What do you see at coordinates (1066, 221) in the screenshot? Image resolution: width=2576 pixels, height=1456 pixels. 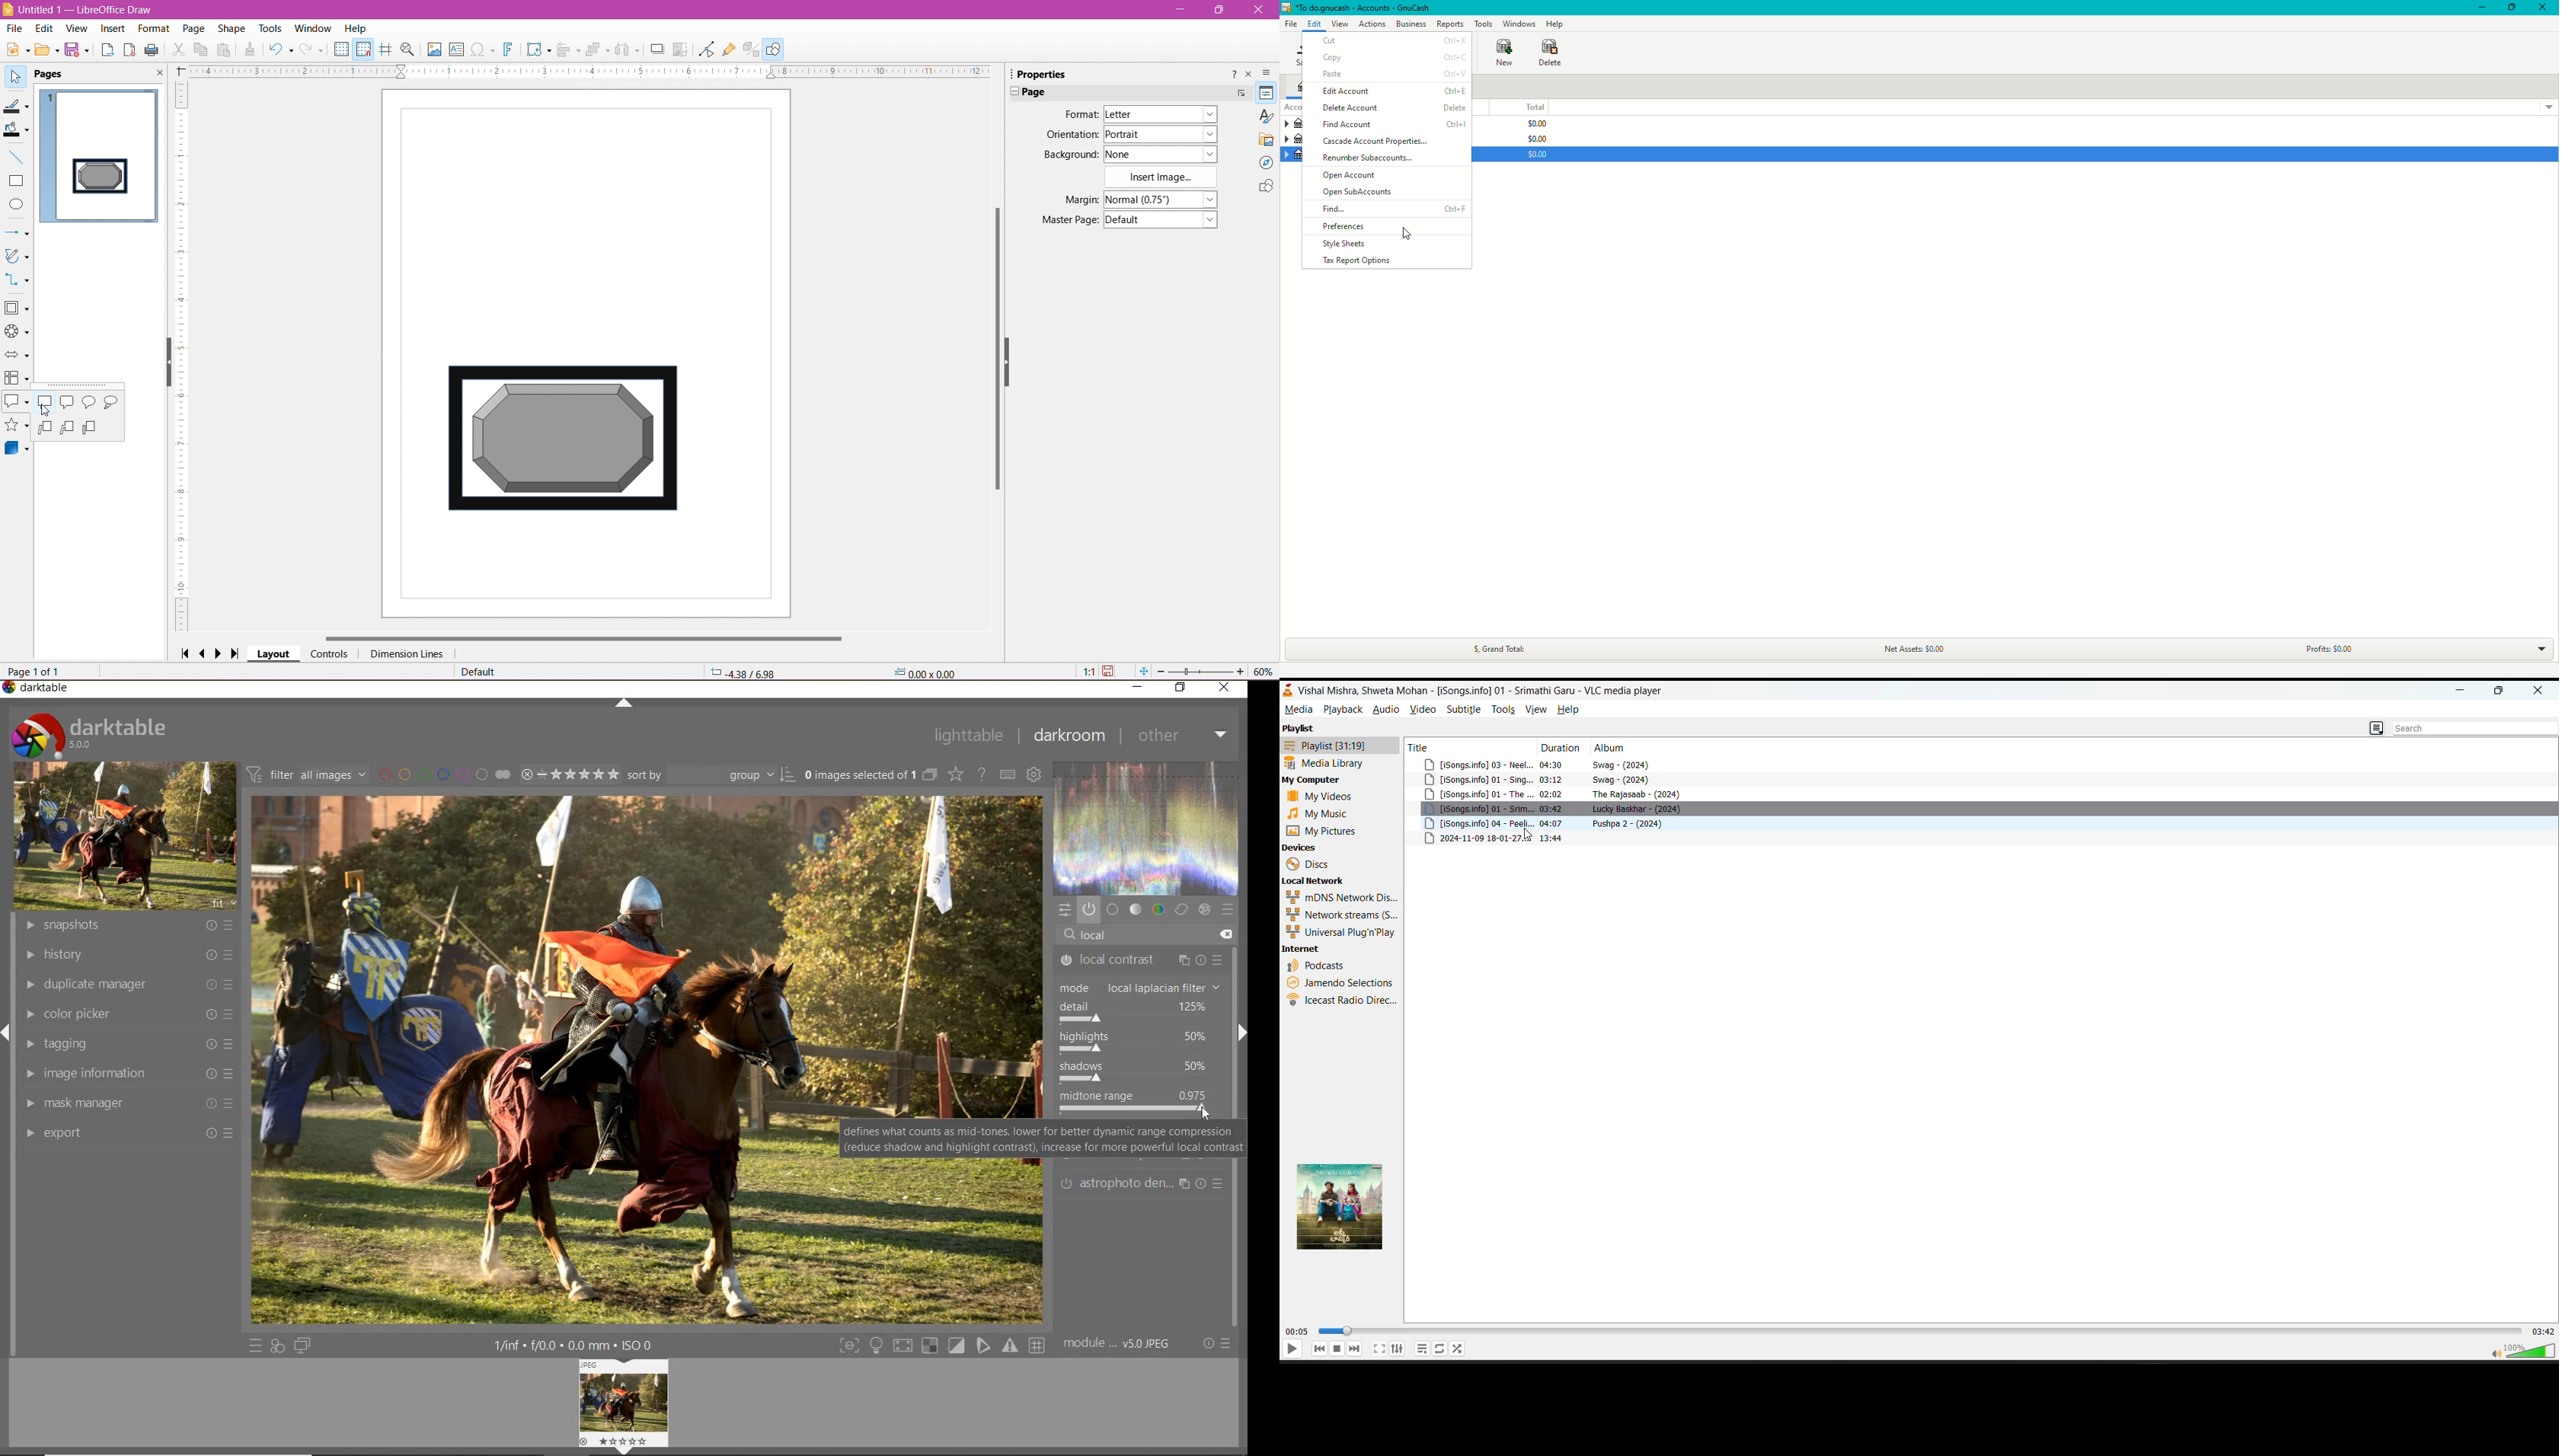 I see `Master Page` at bounding box center [1066, 221].